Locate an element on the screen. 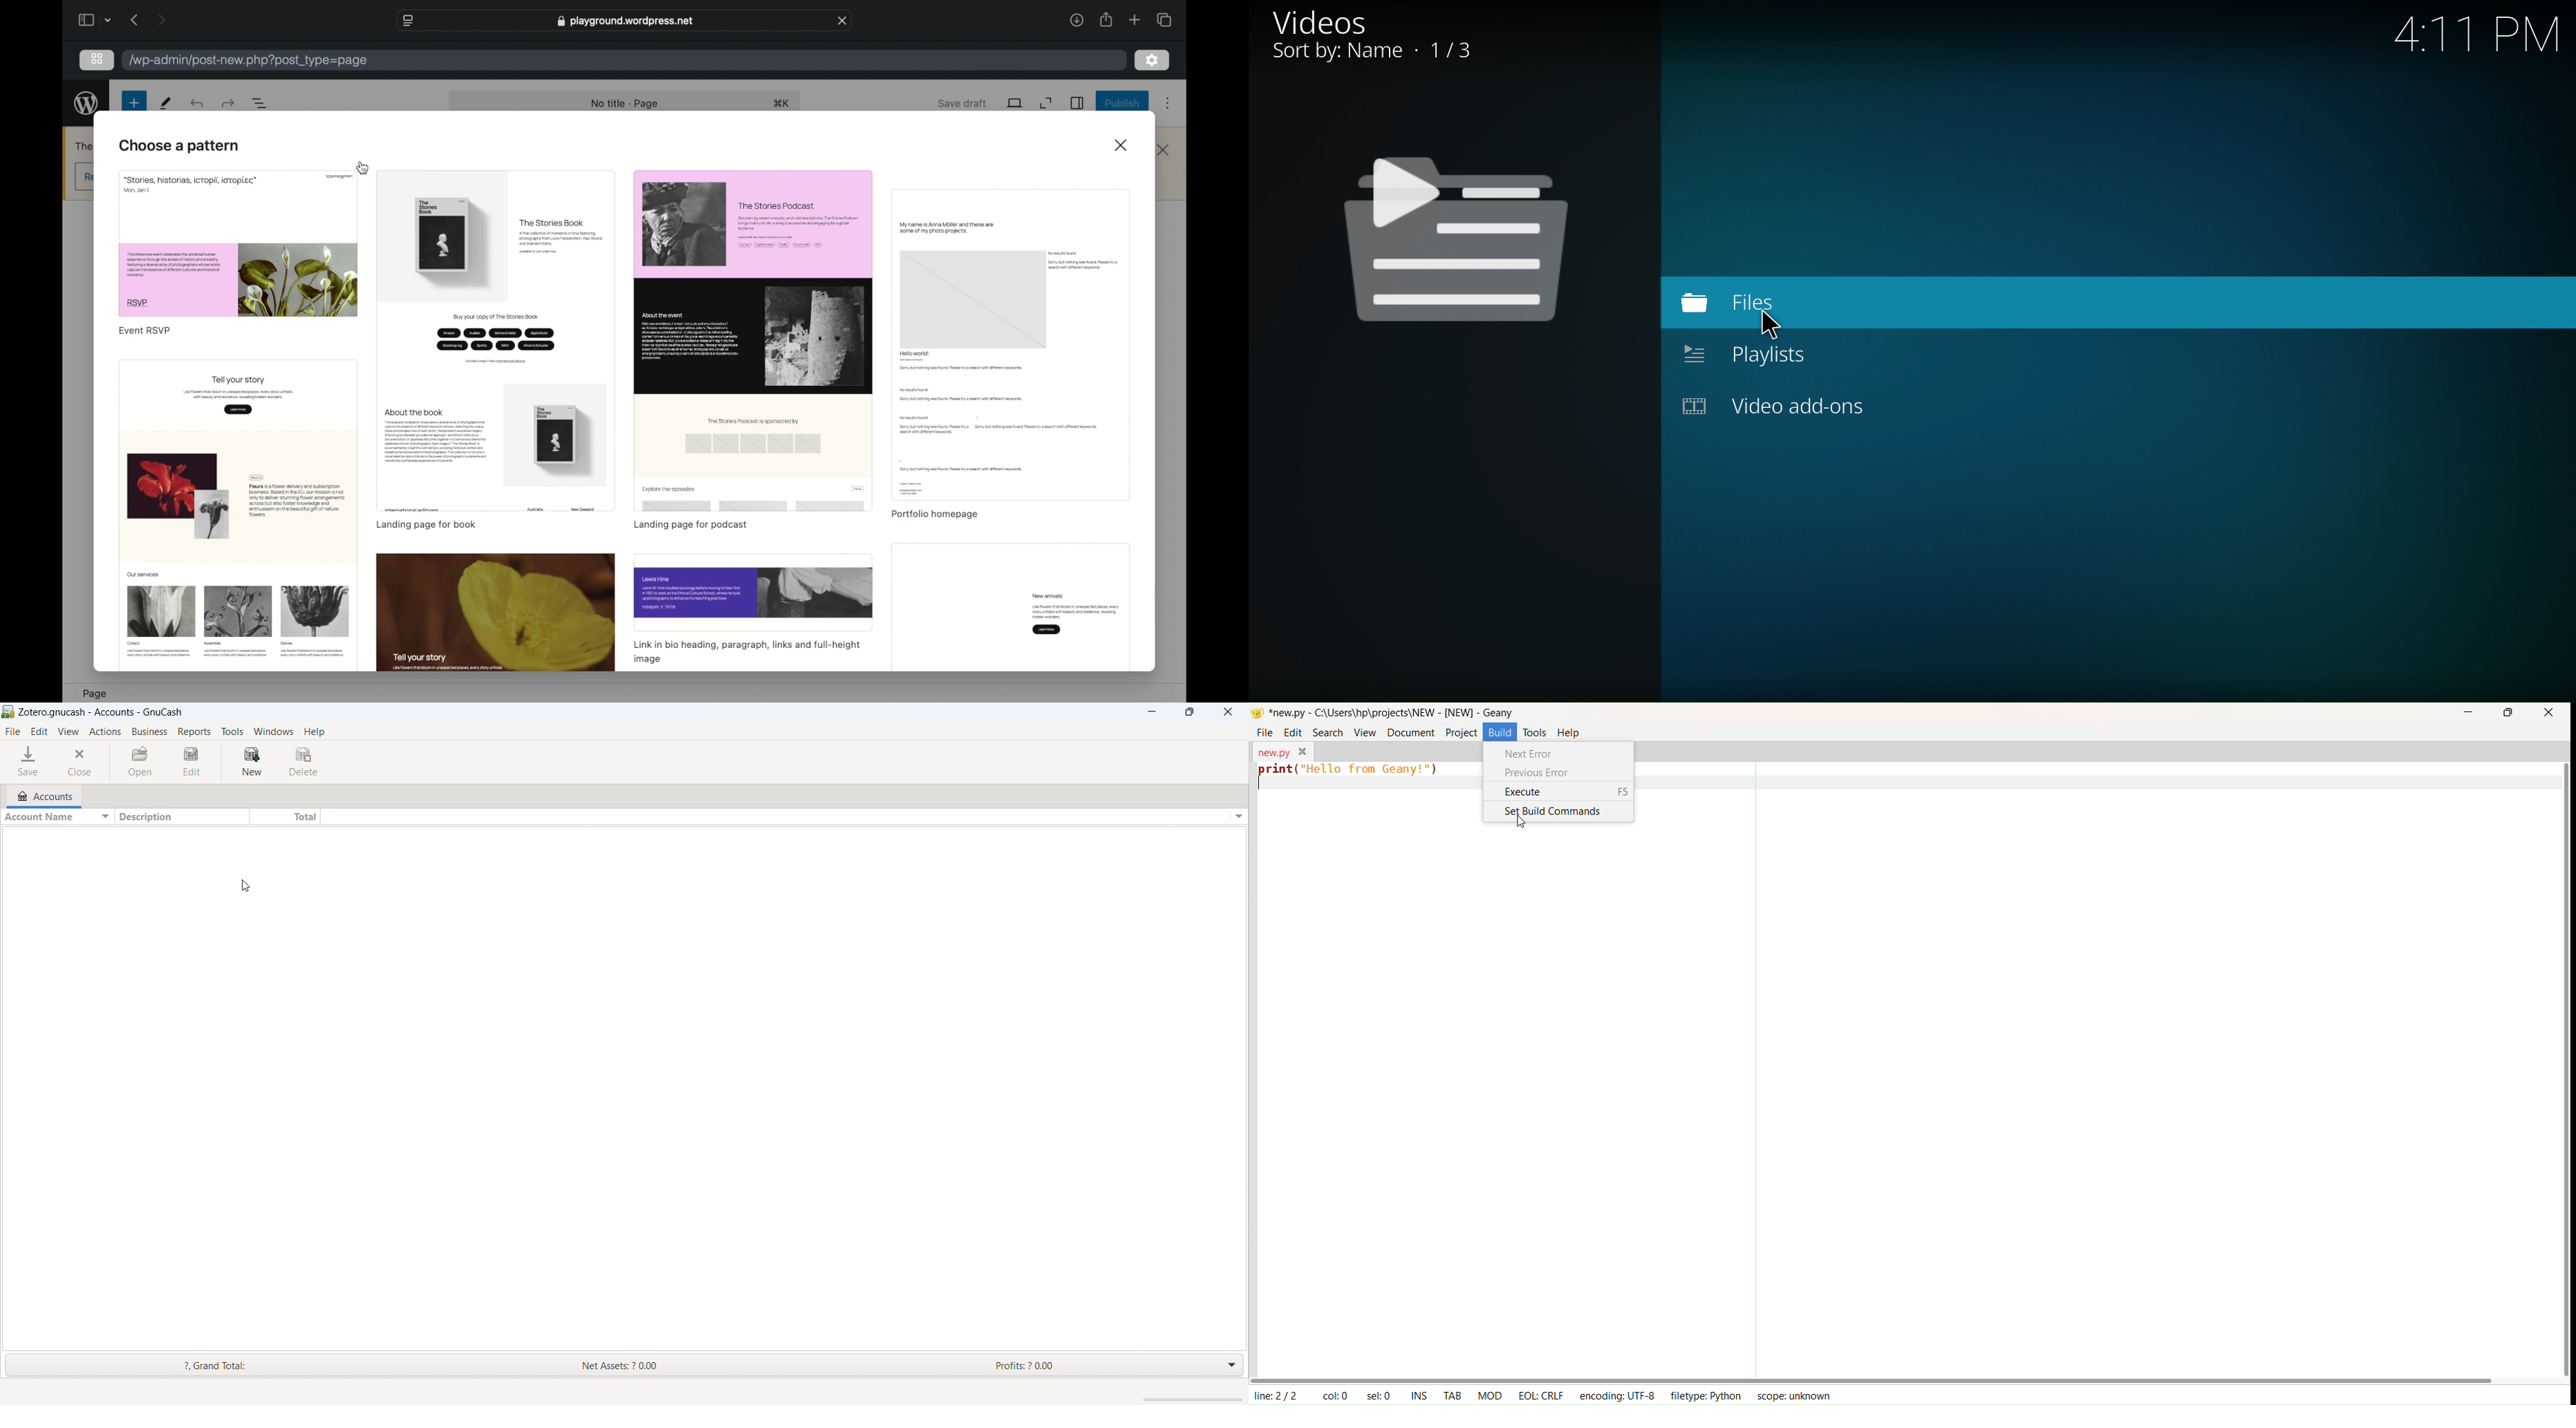 The height and width of the screenshot is (1428, 2576). previous page is located at coordinates (135, 20).